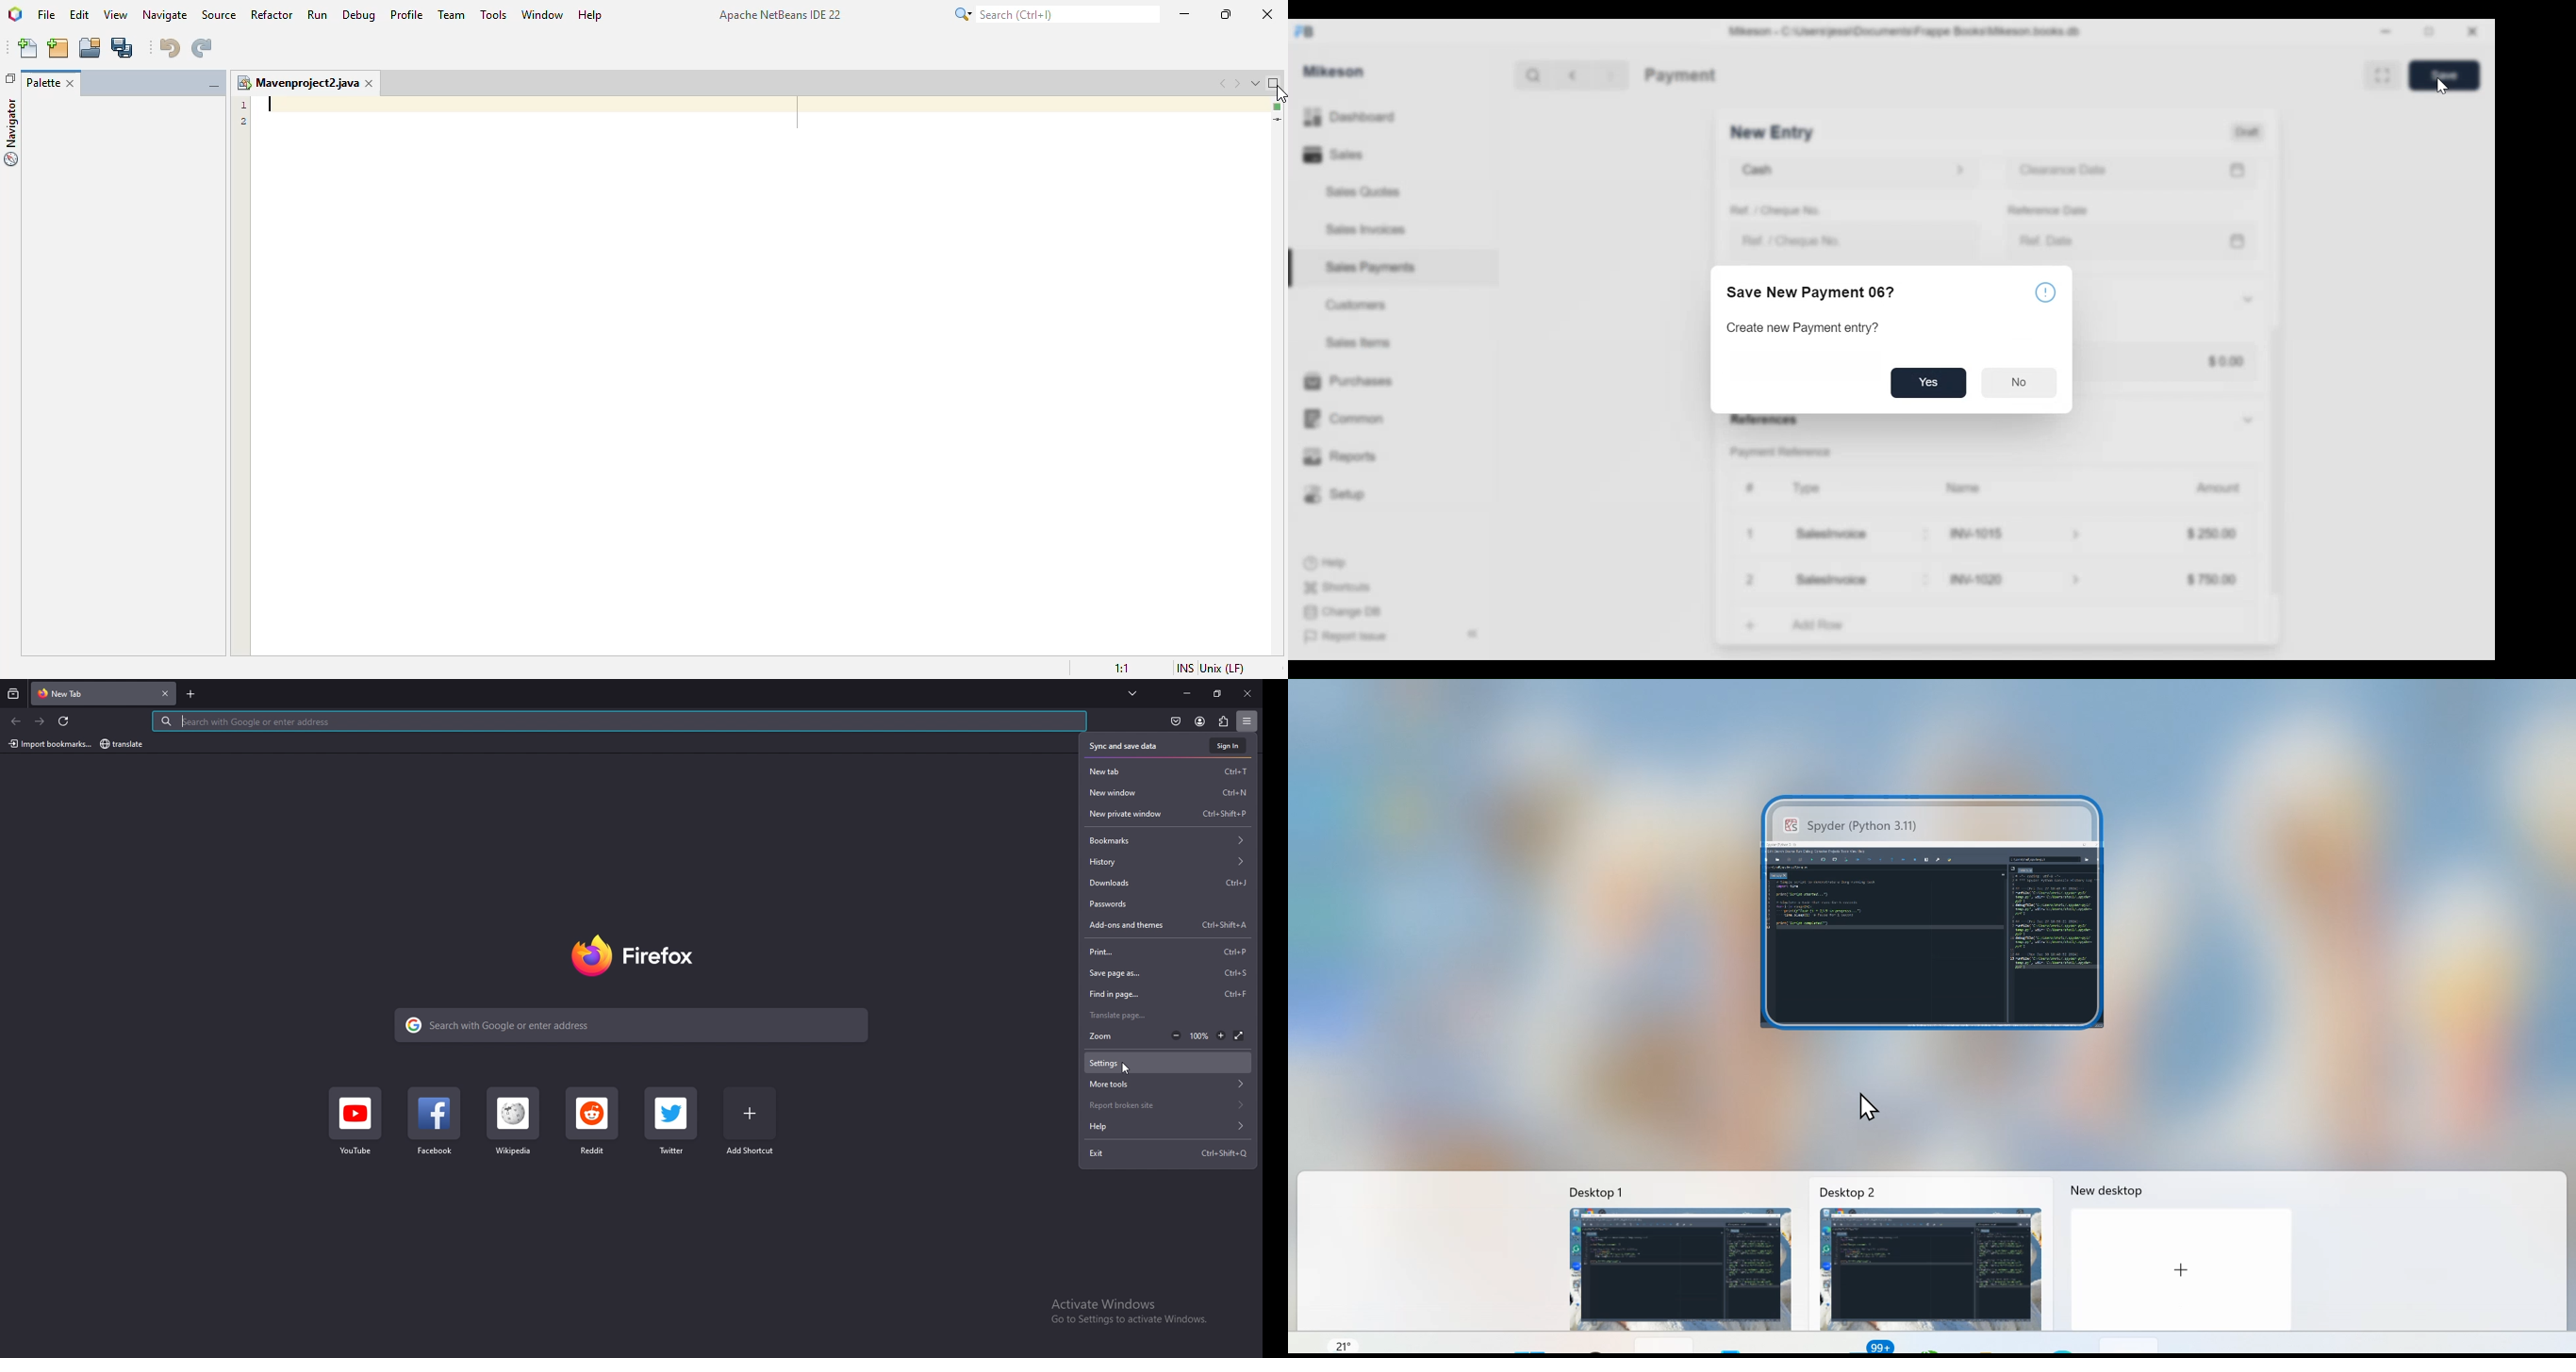 The width and height of the screenshot is (2576, 1372). I want to click on , so click(2177, 1272).